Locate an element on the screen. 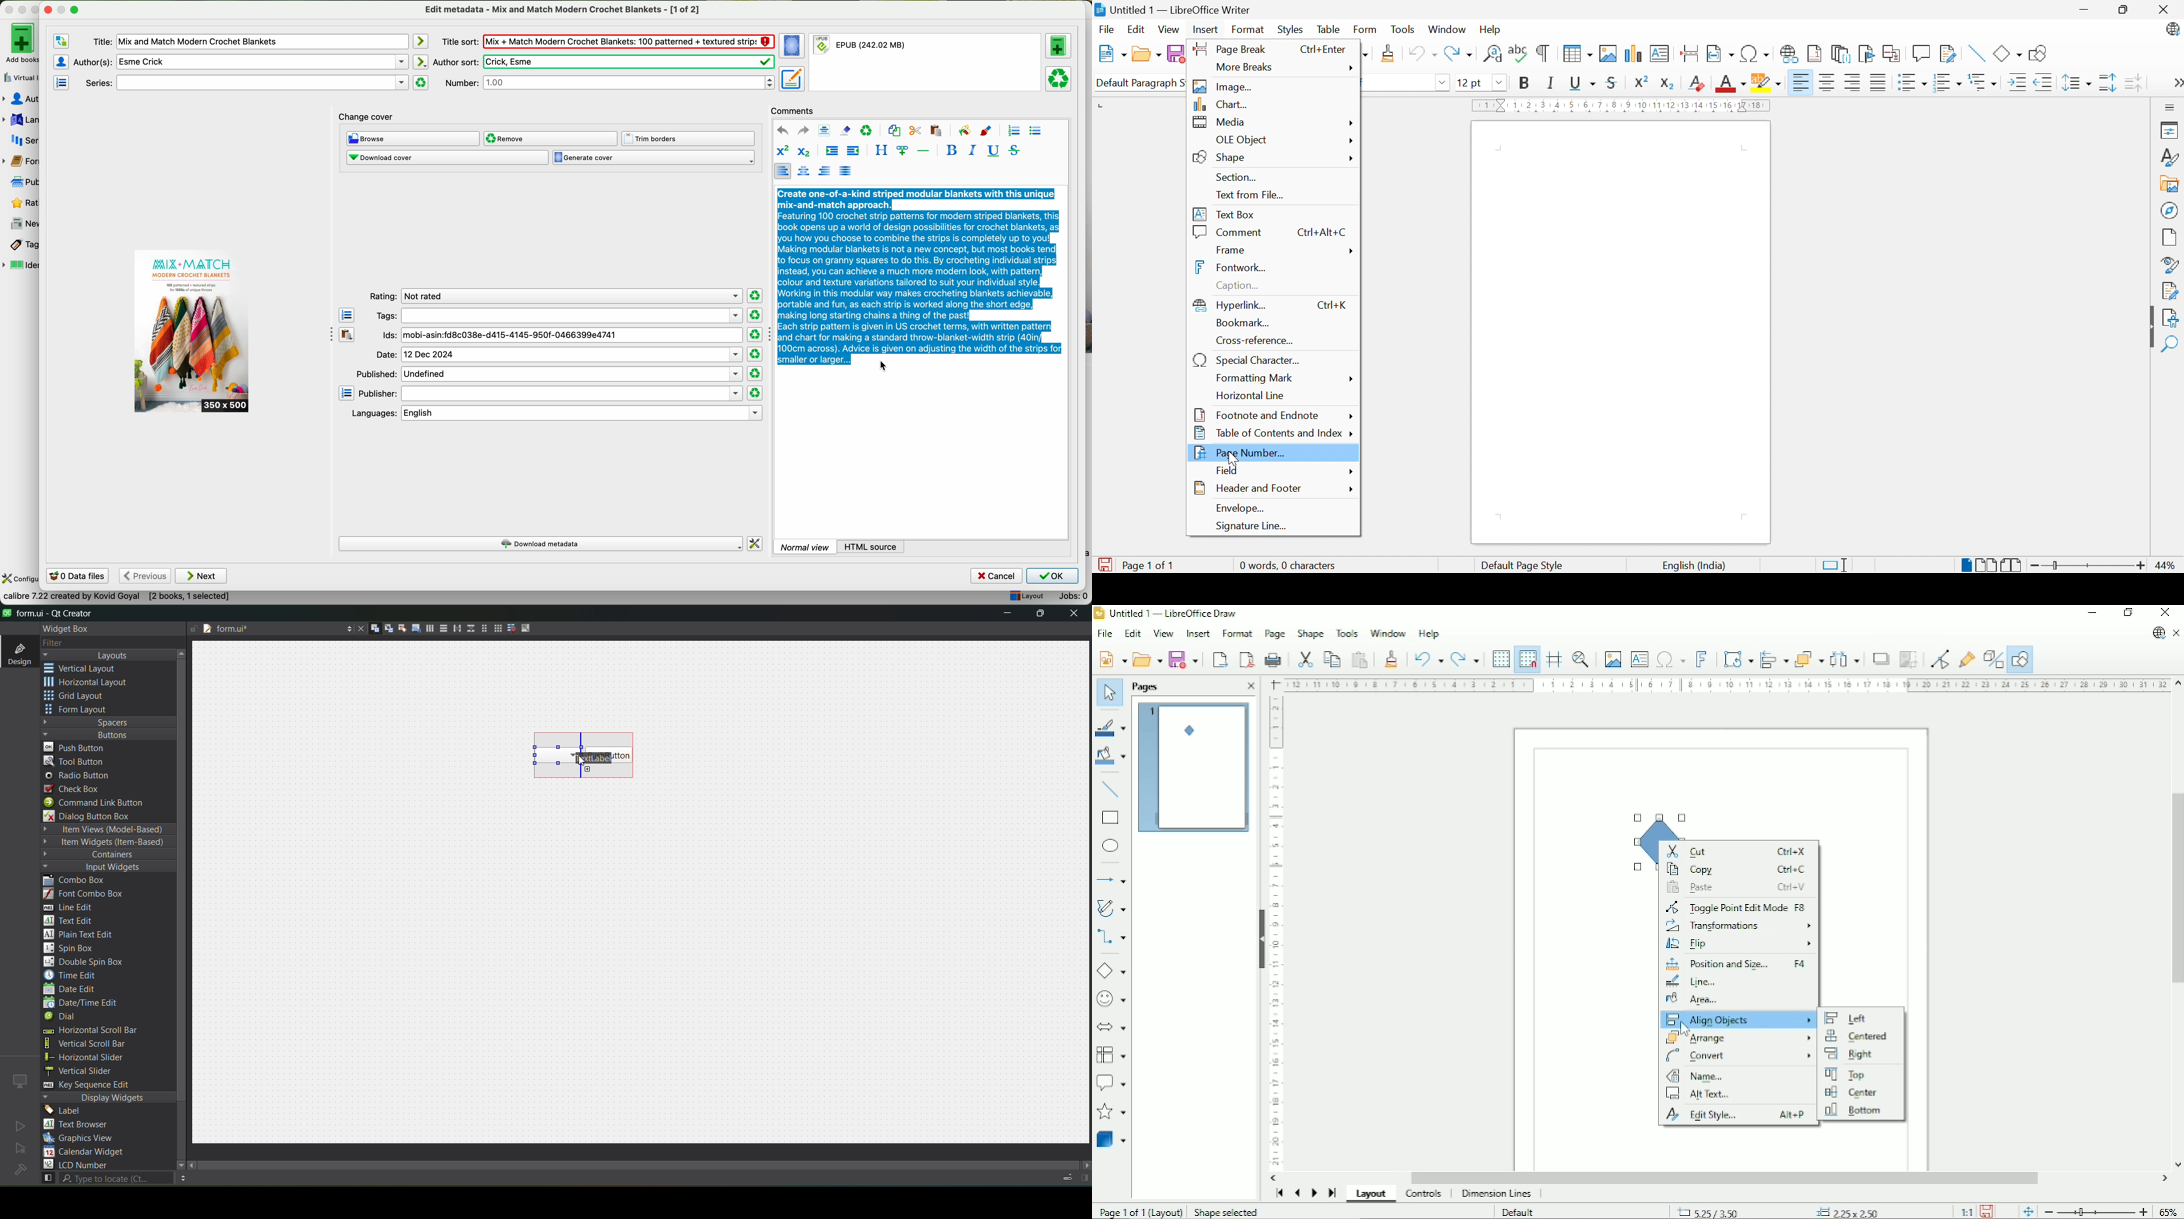 This screenshot has height=1232, width=2184. add a format to this book is located at coordinates (1059, 46).